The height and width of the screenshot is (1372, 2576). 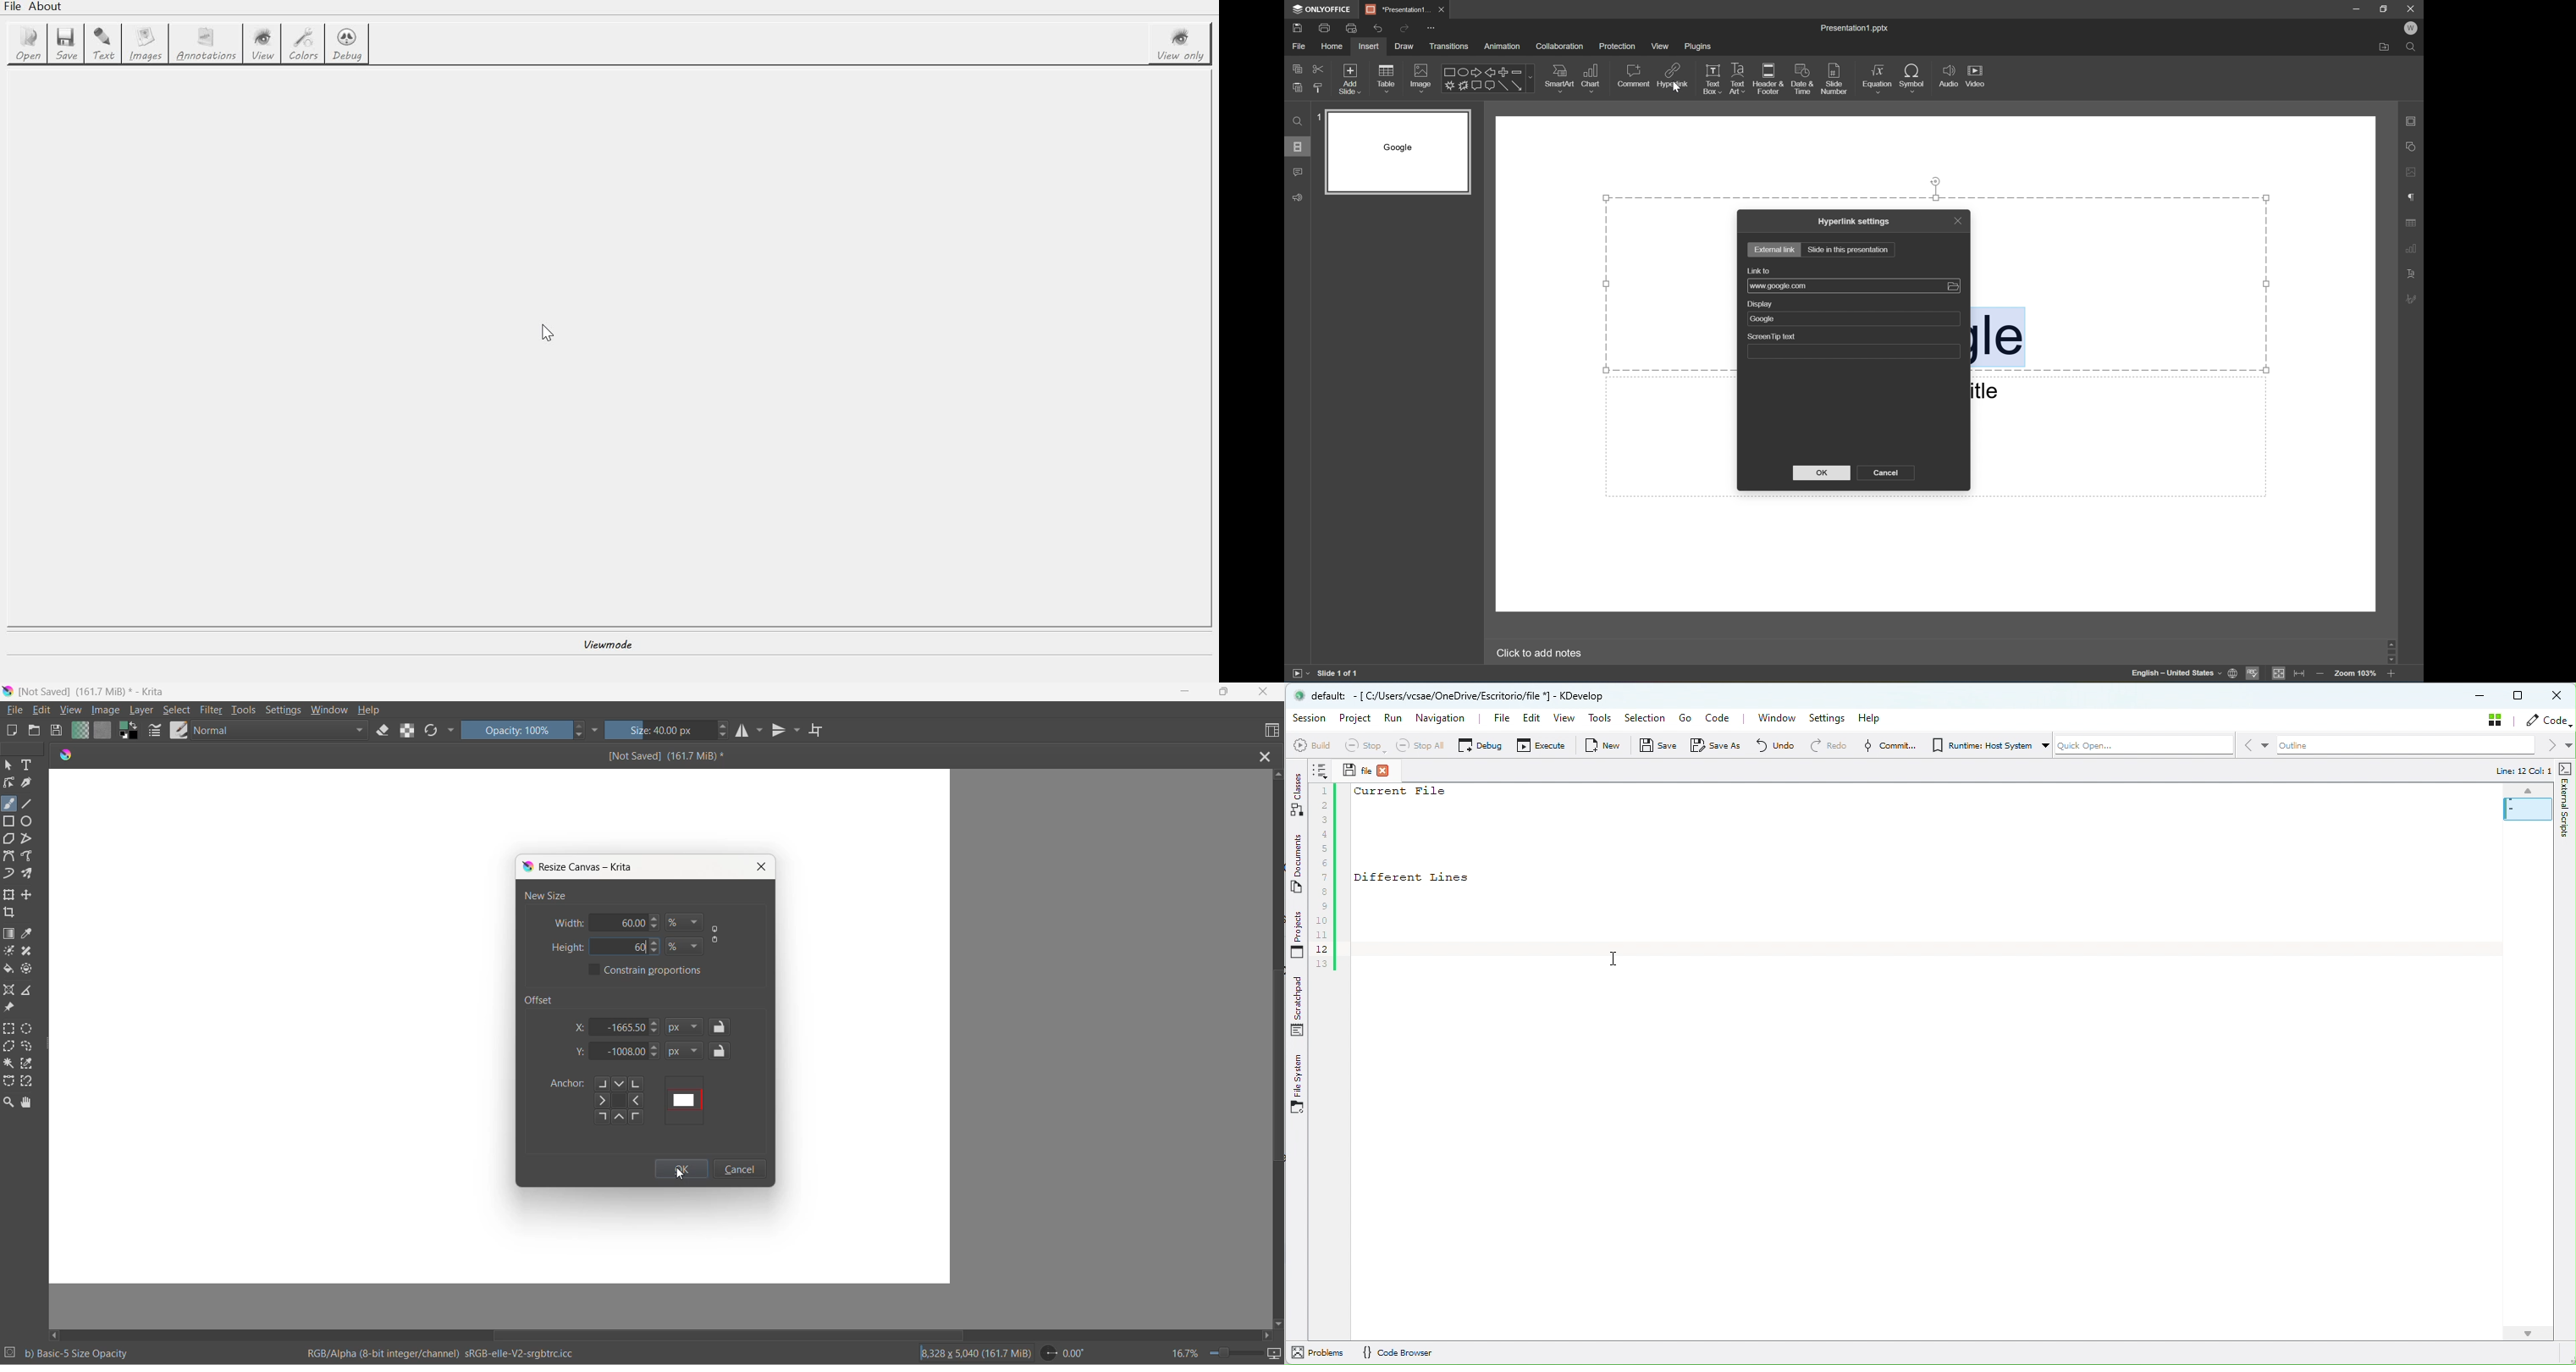 I want to click on open document, so click(x=34, y=731).